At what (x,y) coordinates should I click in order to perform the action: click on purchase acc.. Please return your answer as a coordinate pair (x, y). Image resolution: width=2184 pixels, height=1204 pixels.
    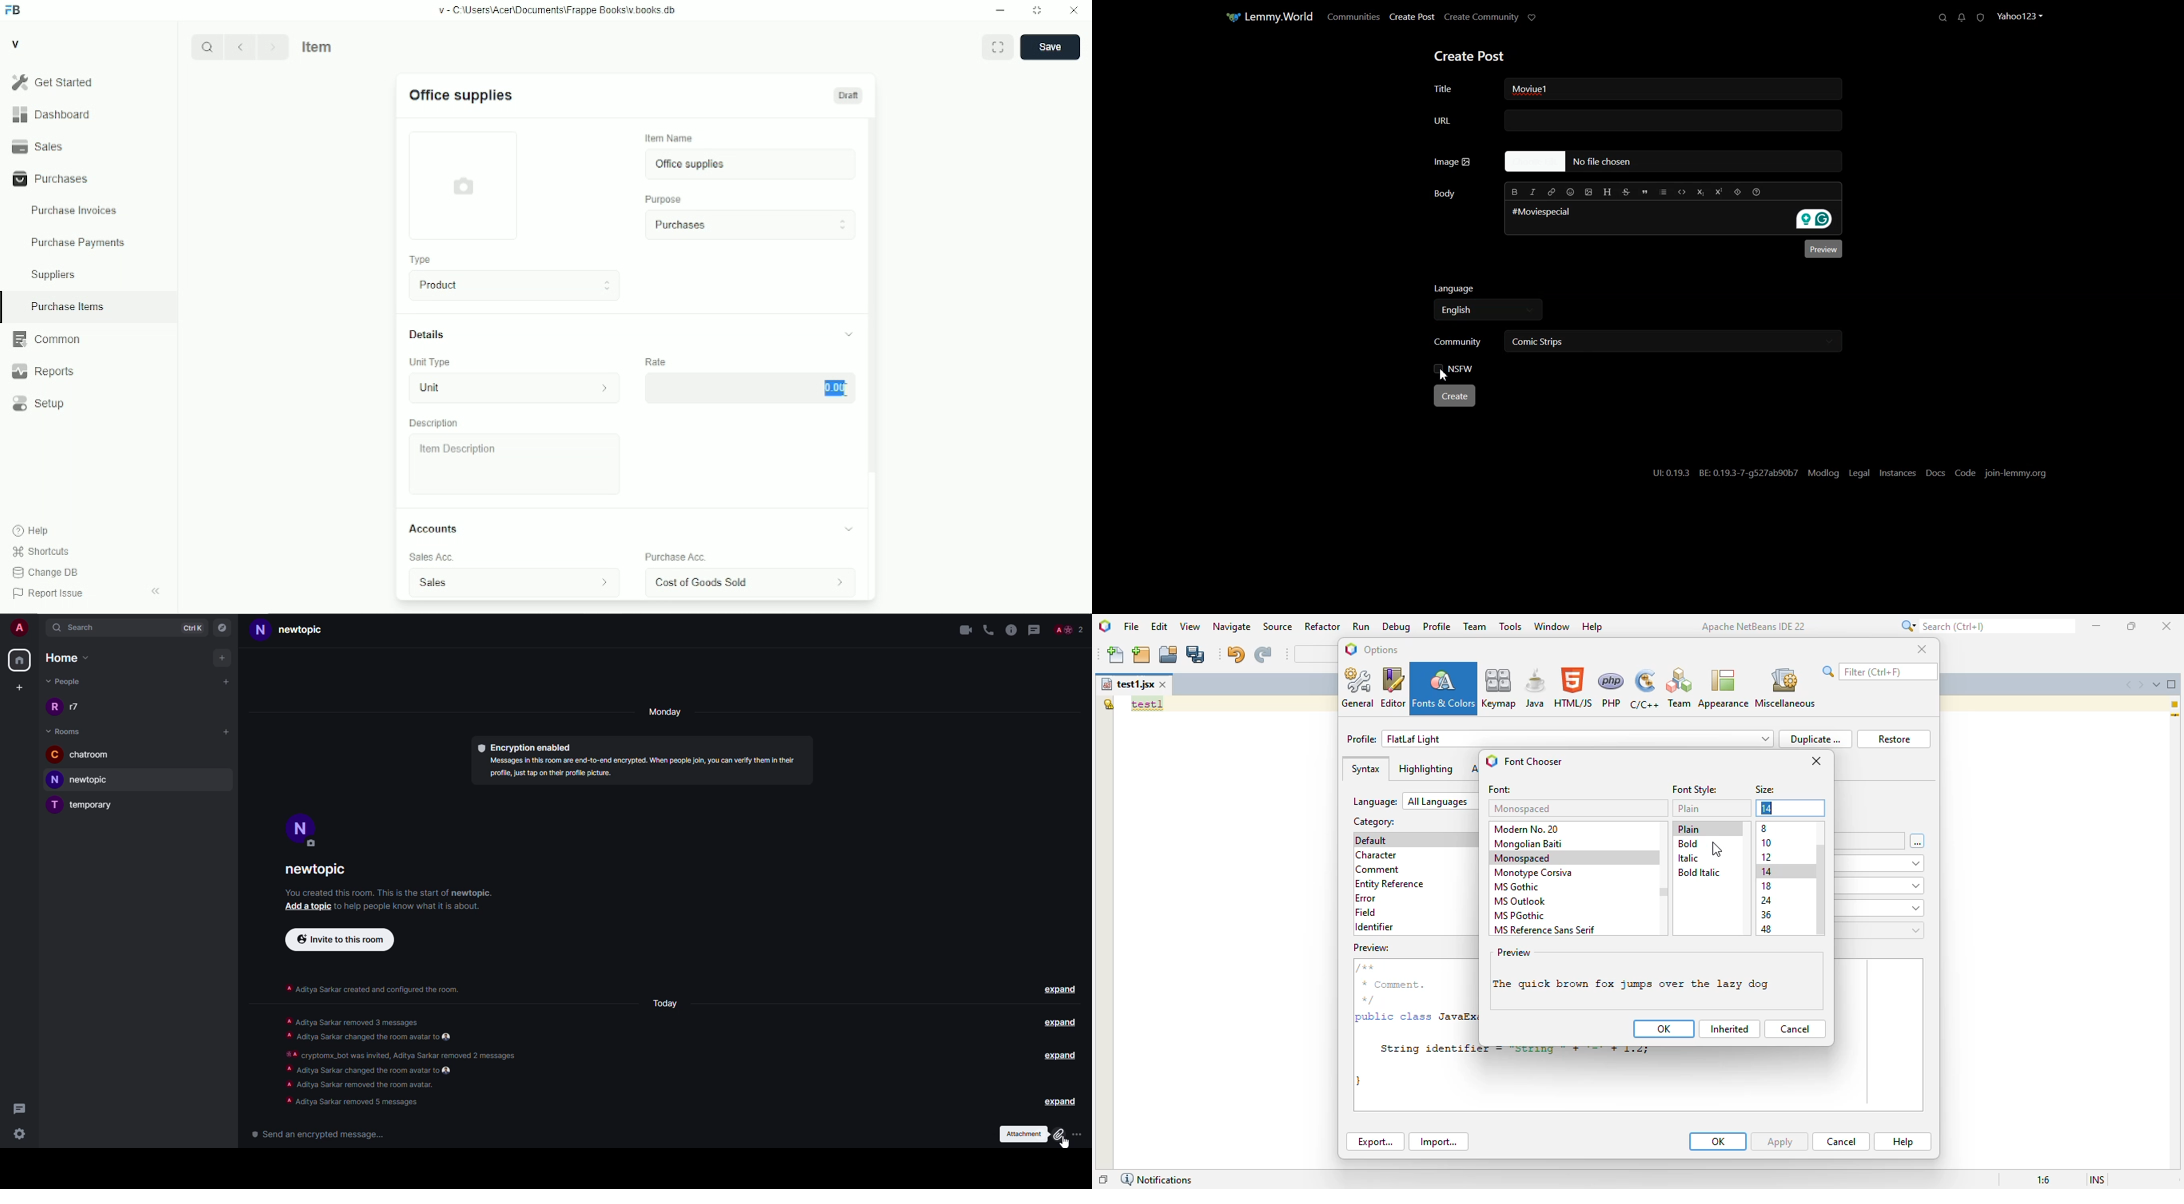
    Looking at the image, I should click on (676, 557).